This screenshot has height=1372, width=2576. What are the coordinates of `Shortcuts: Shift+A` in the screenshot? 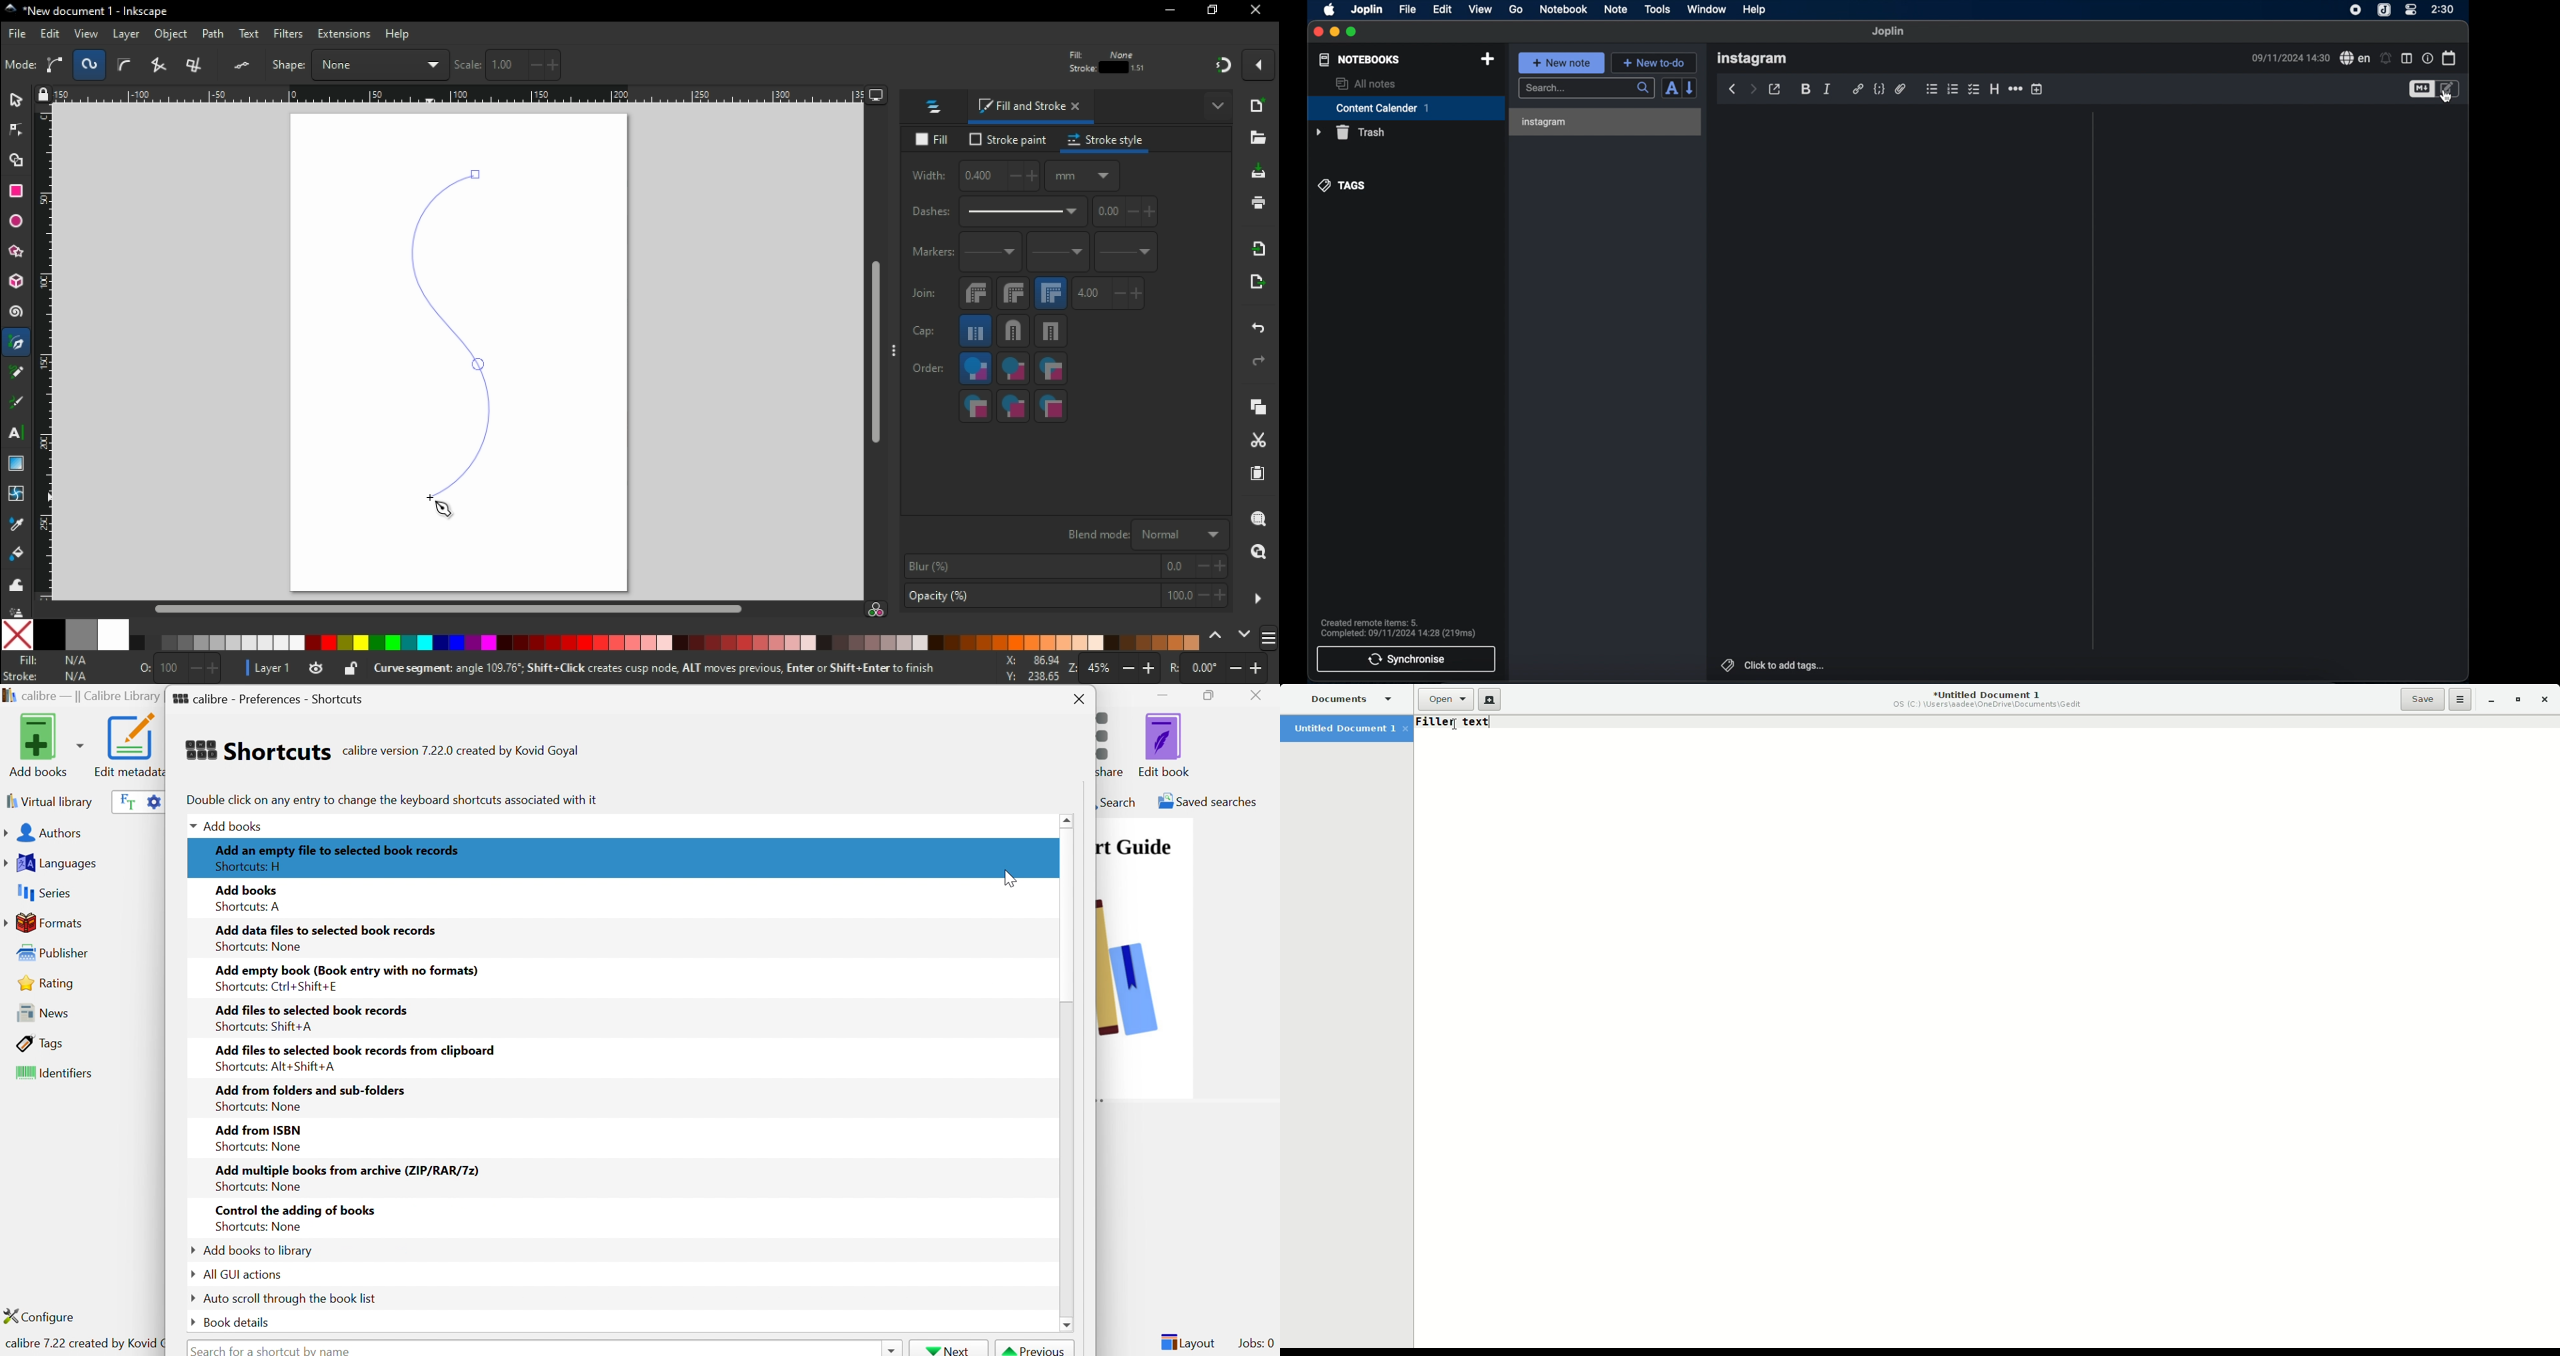 It's located at (264, 1027).